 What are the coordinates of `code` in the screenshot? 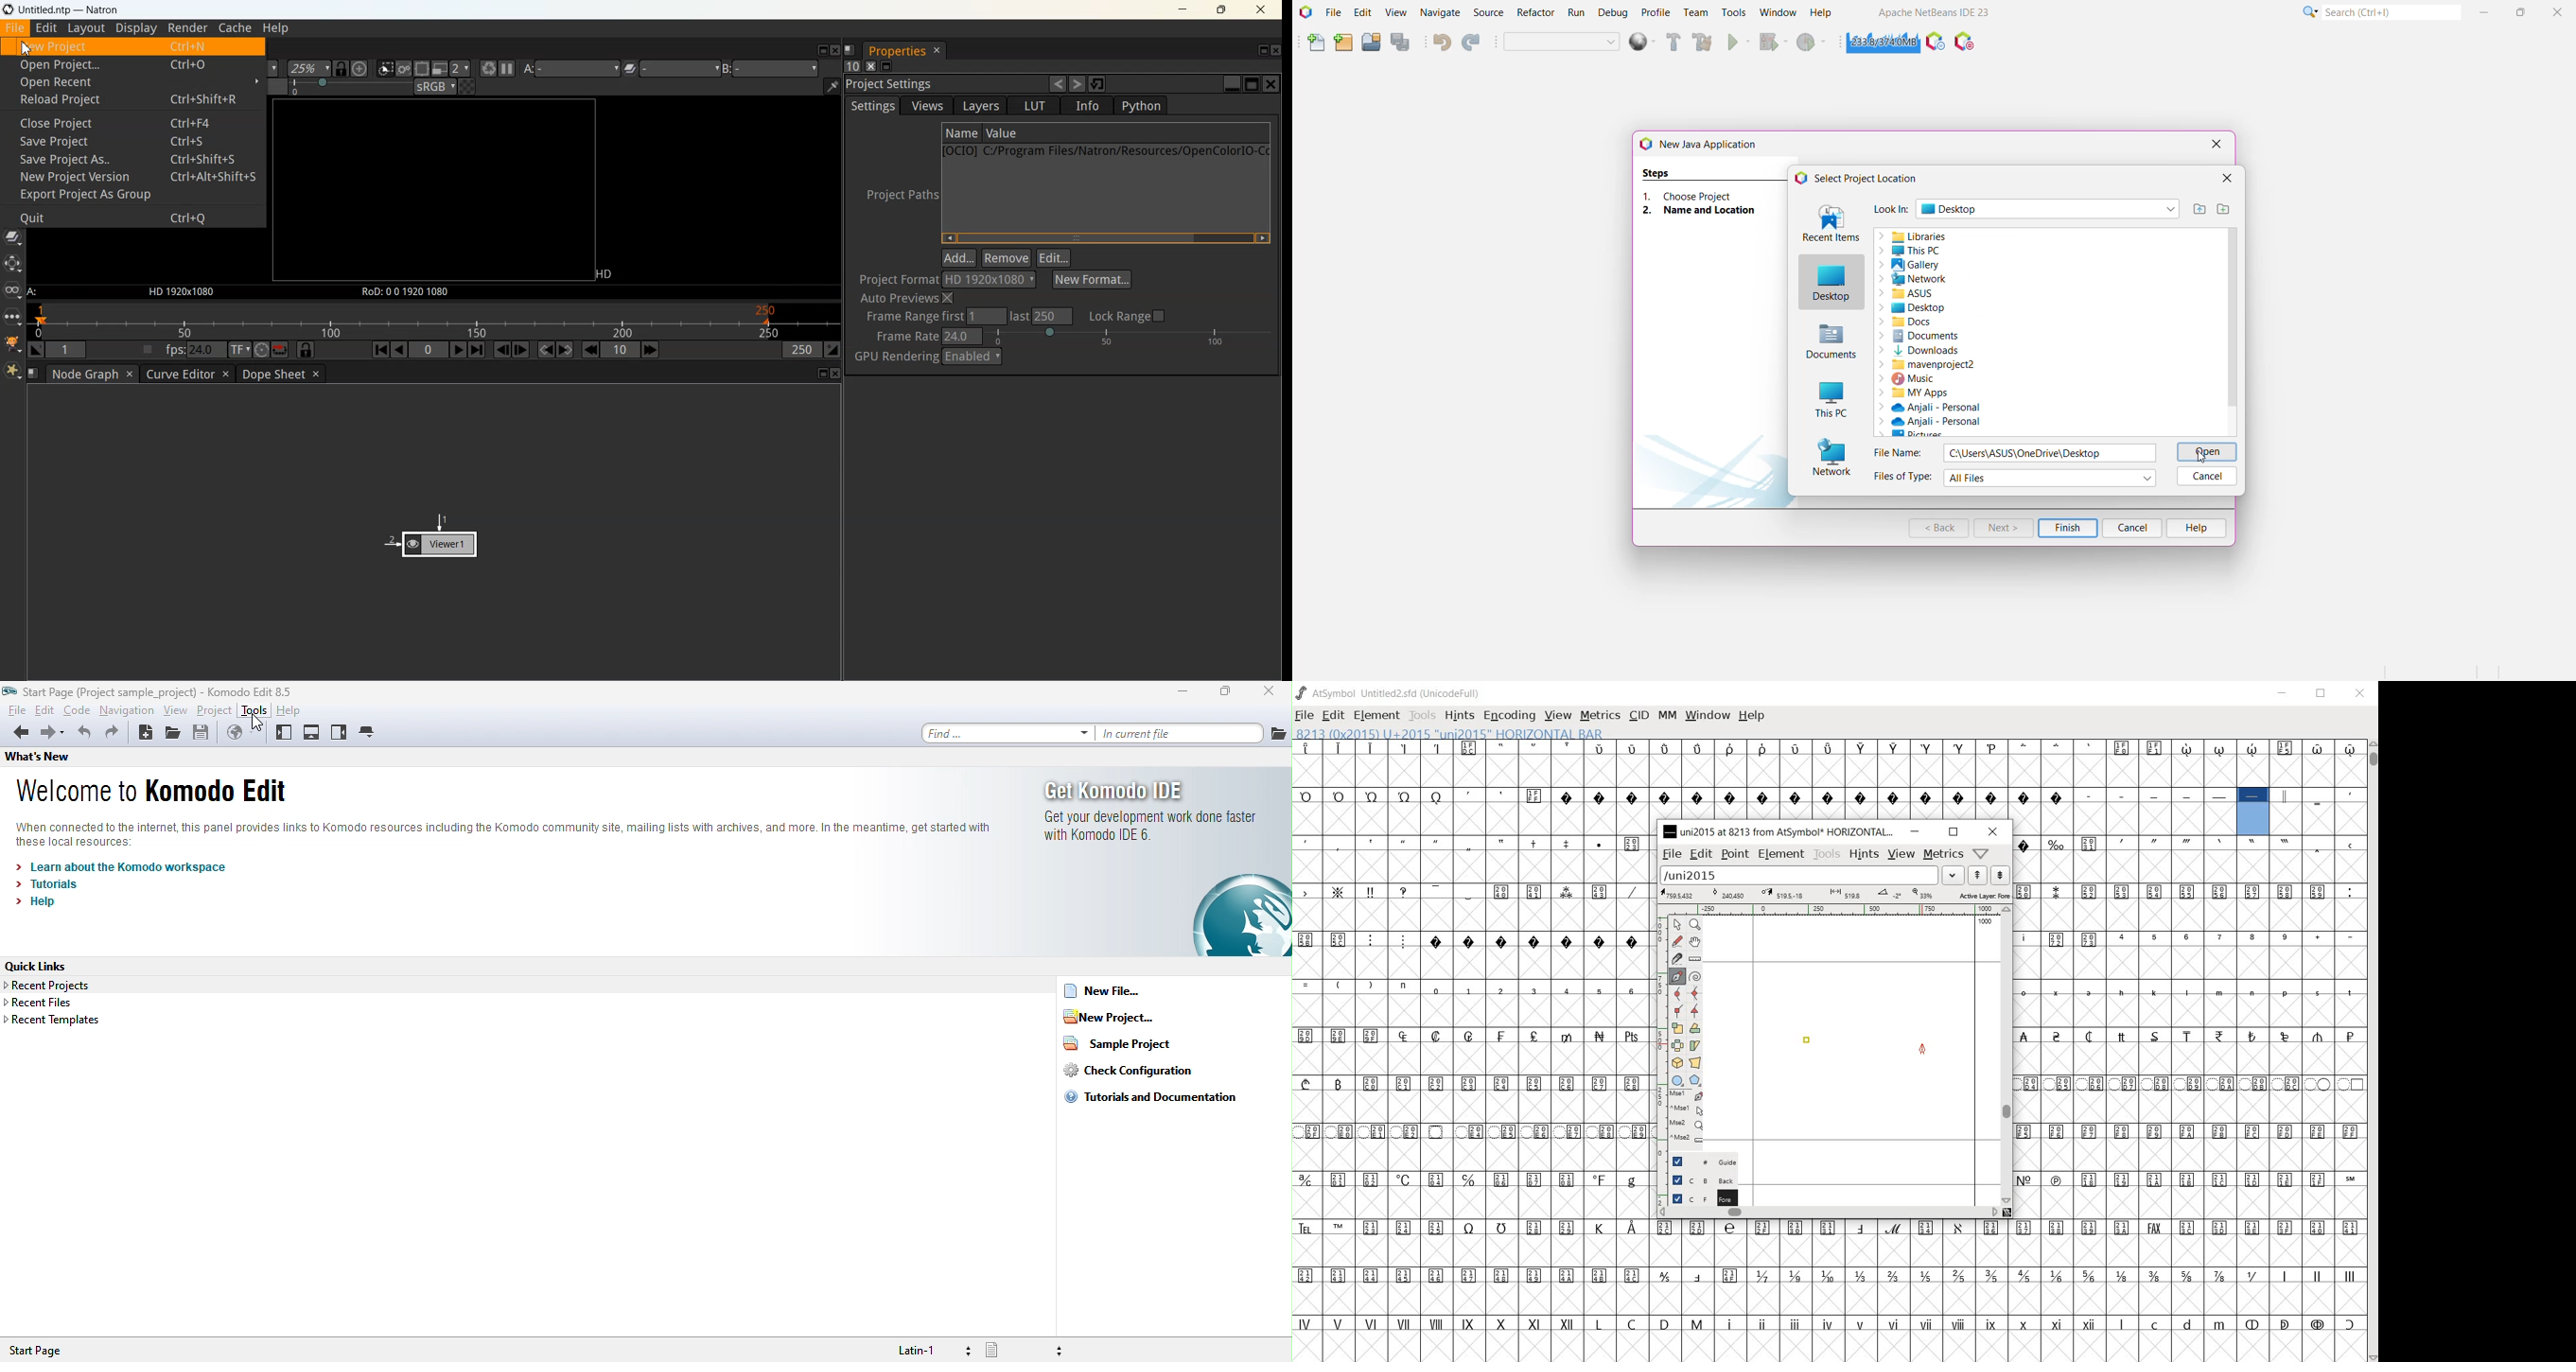 It's located at (79, 711).